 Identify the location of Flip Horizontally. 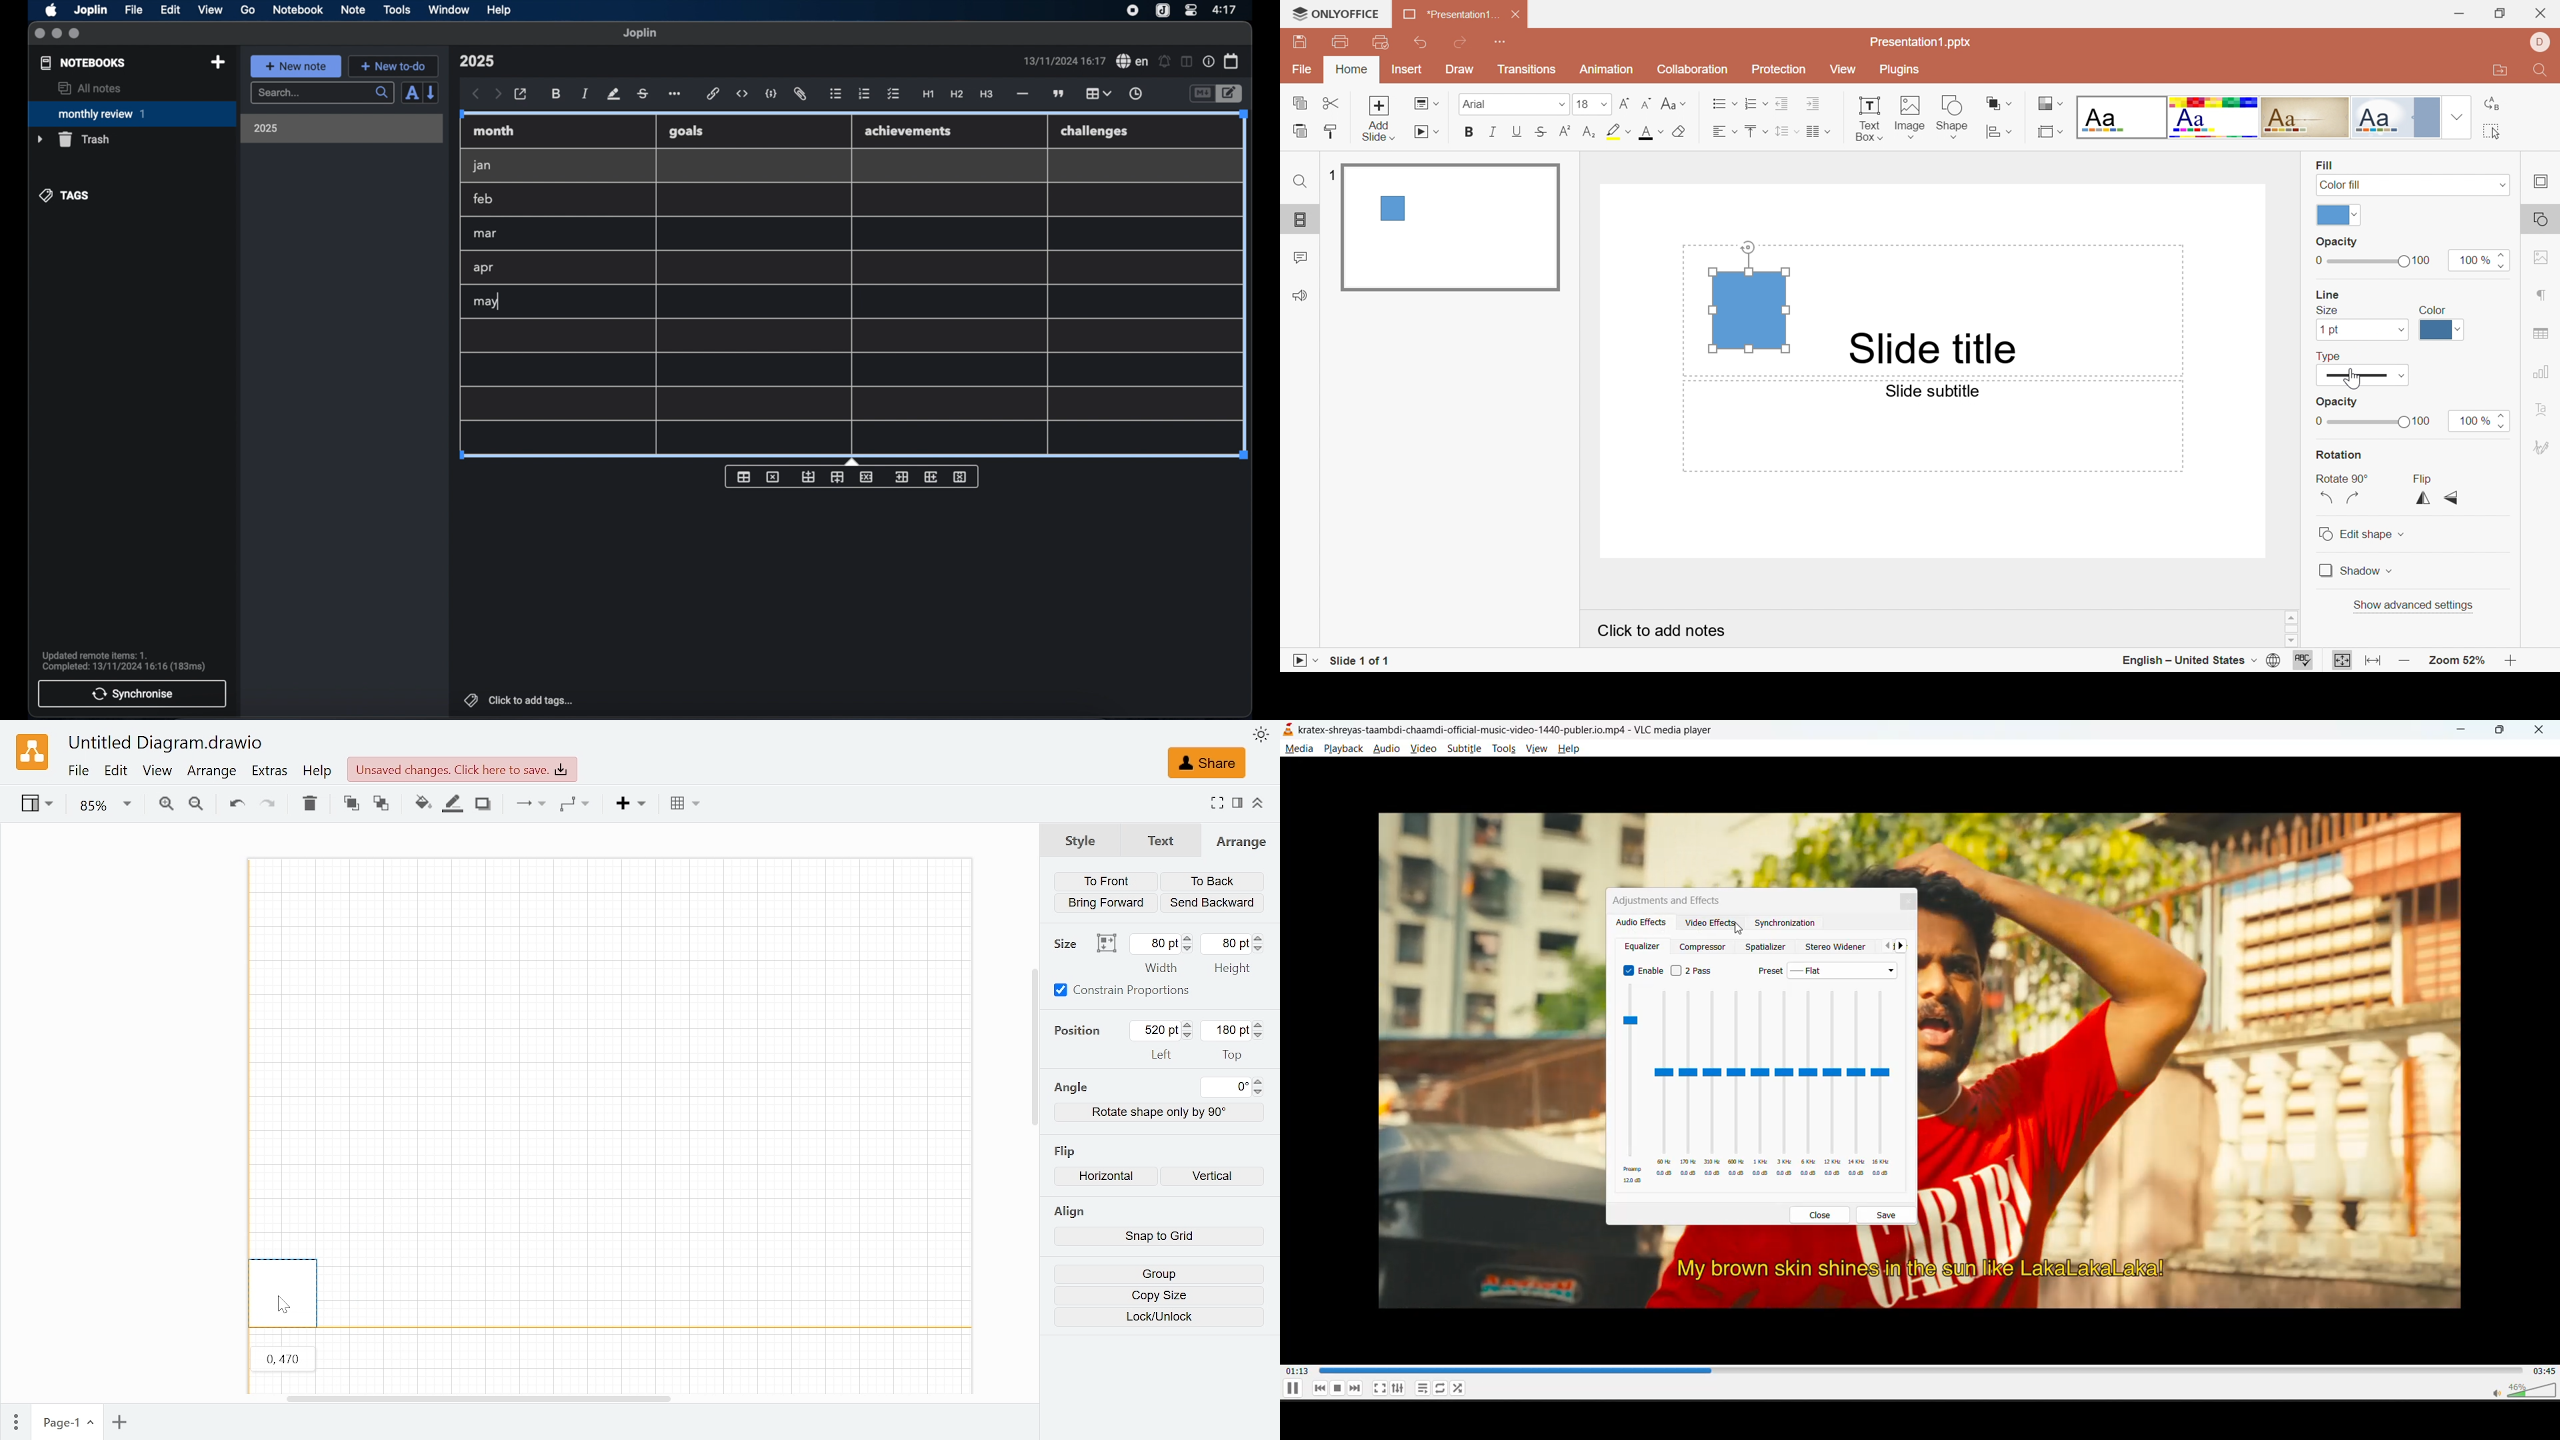
(2419, 500).